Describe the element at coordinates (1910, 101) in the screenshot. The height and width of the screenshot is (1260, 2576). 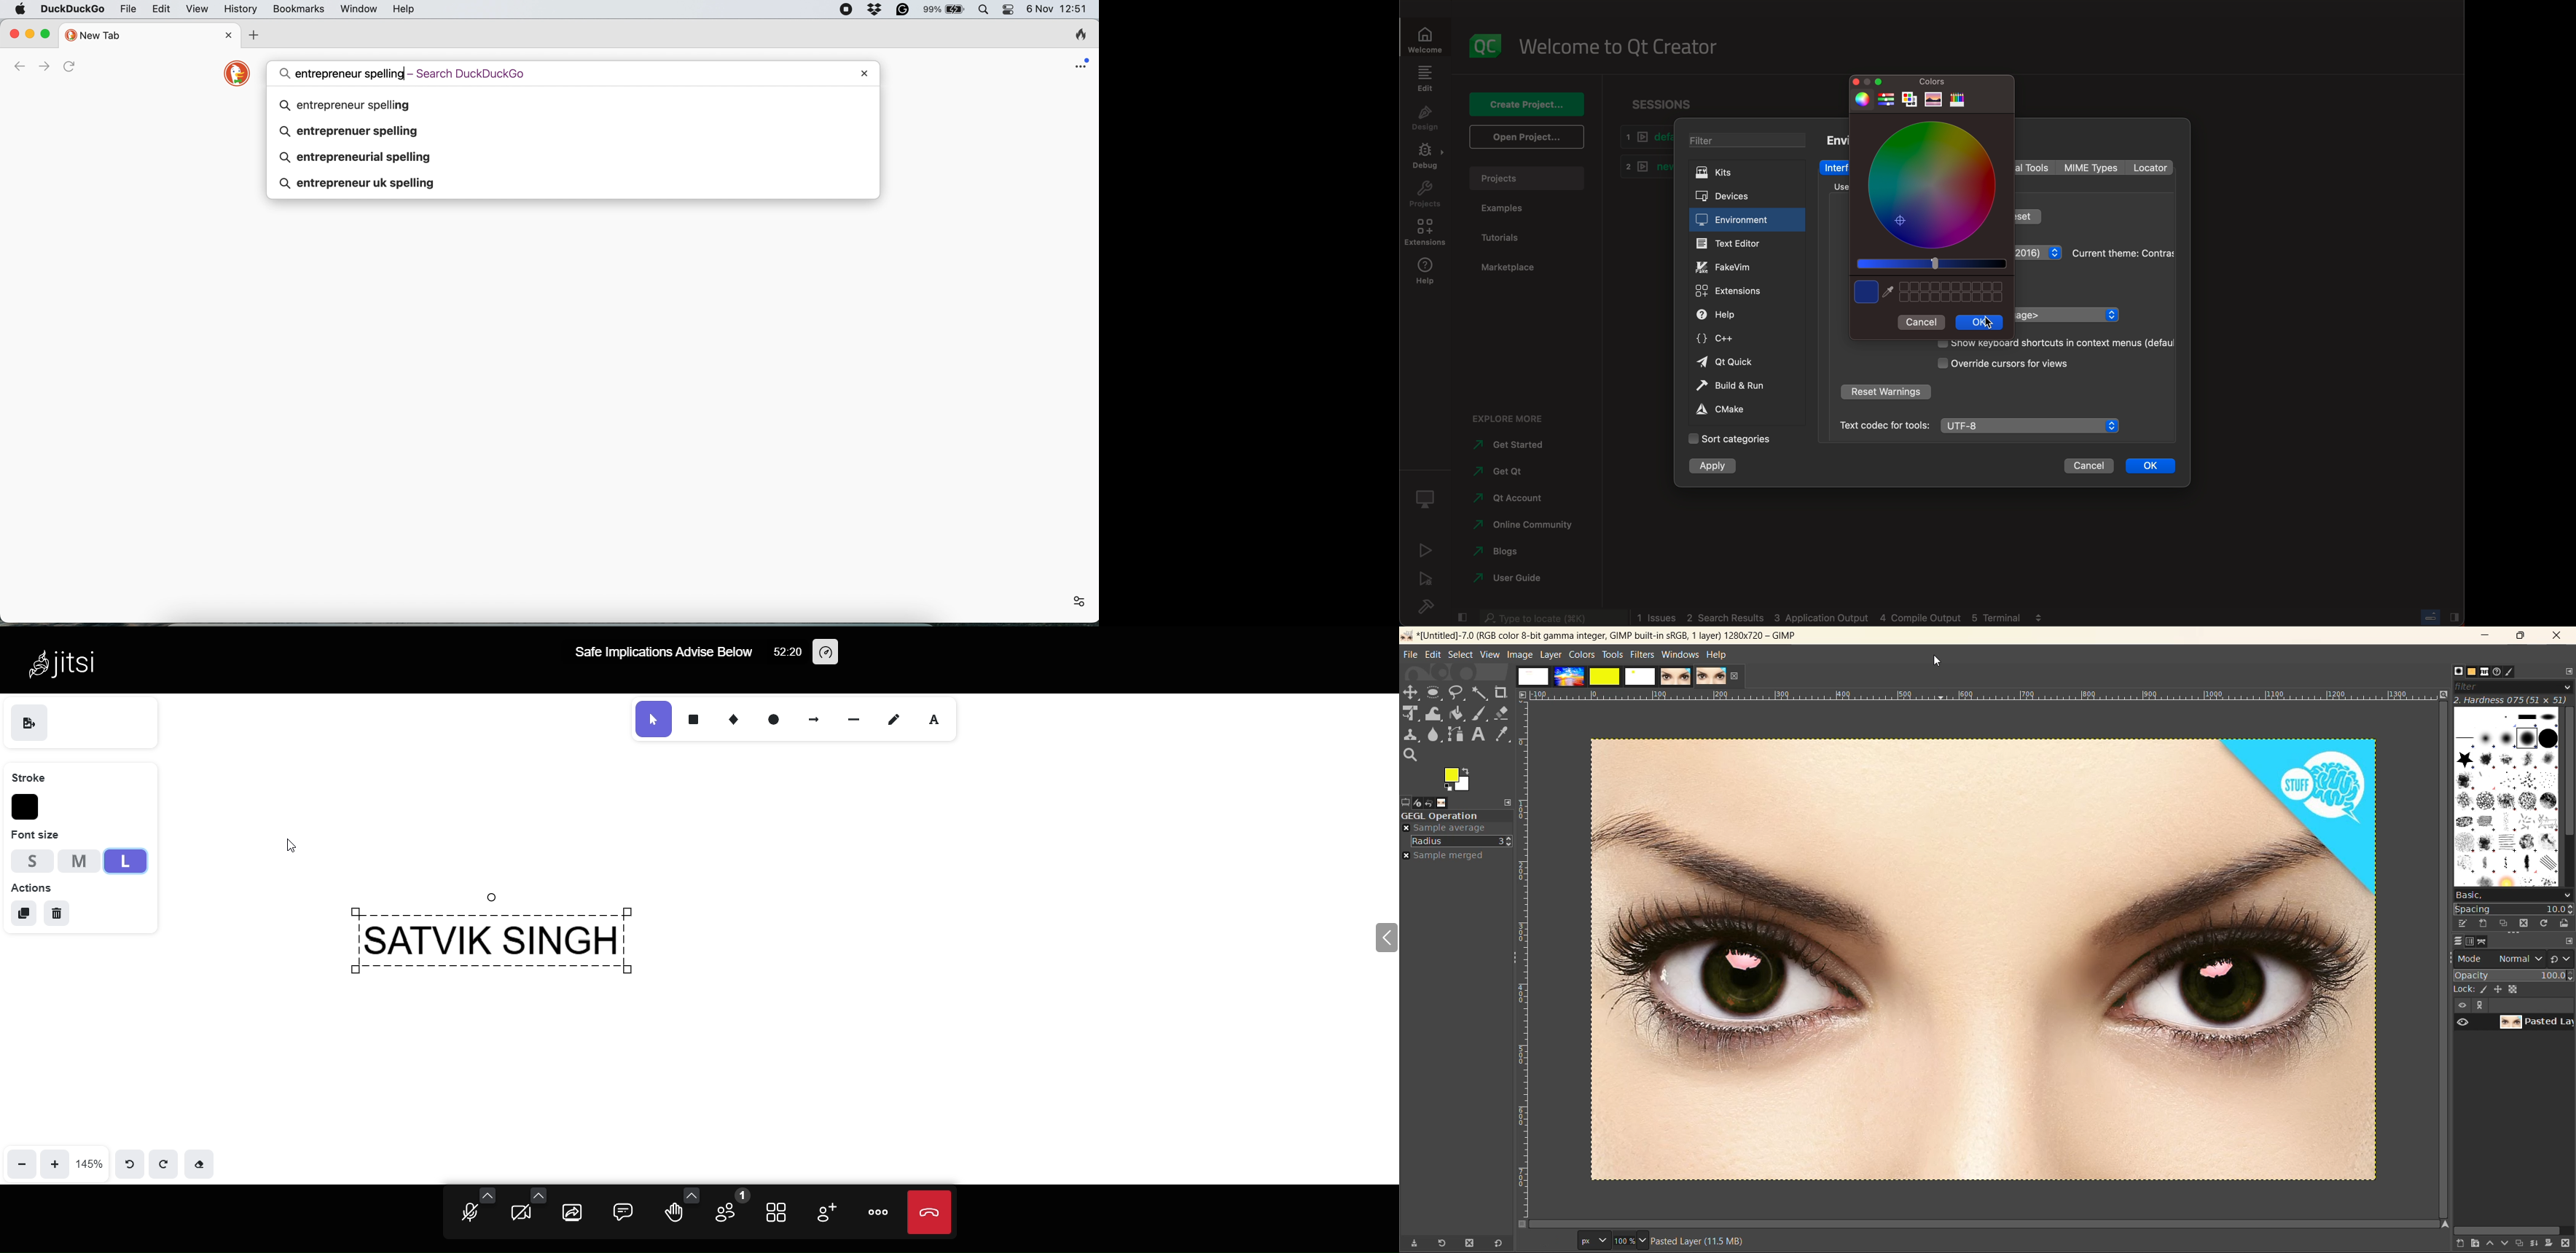
I see `color palette` at that location.